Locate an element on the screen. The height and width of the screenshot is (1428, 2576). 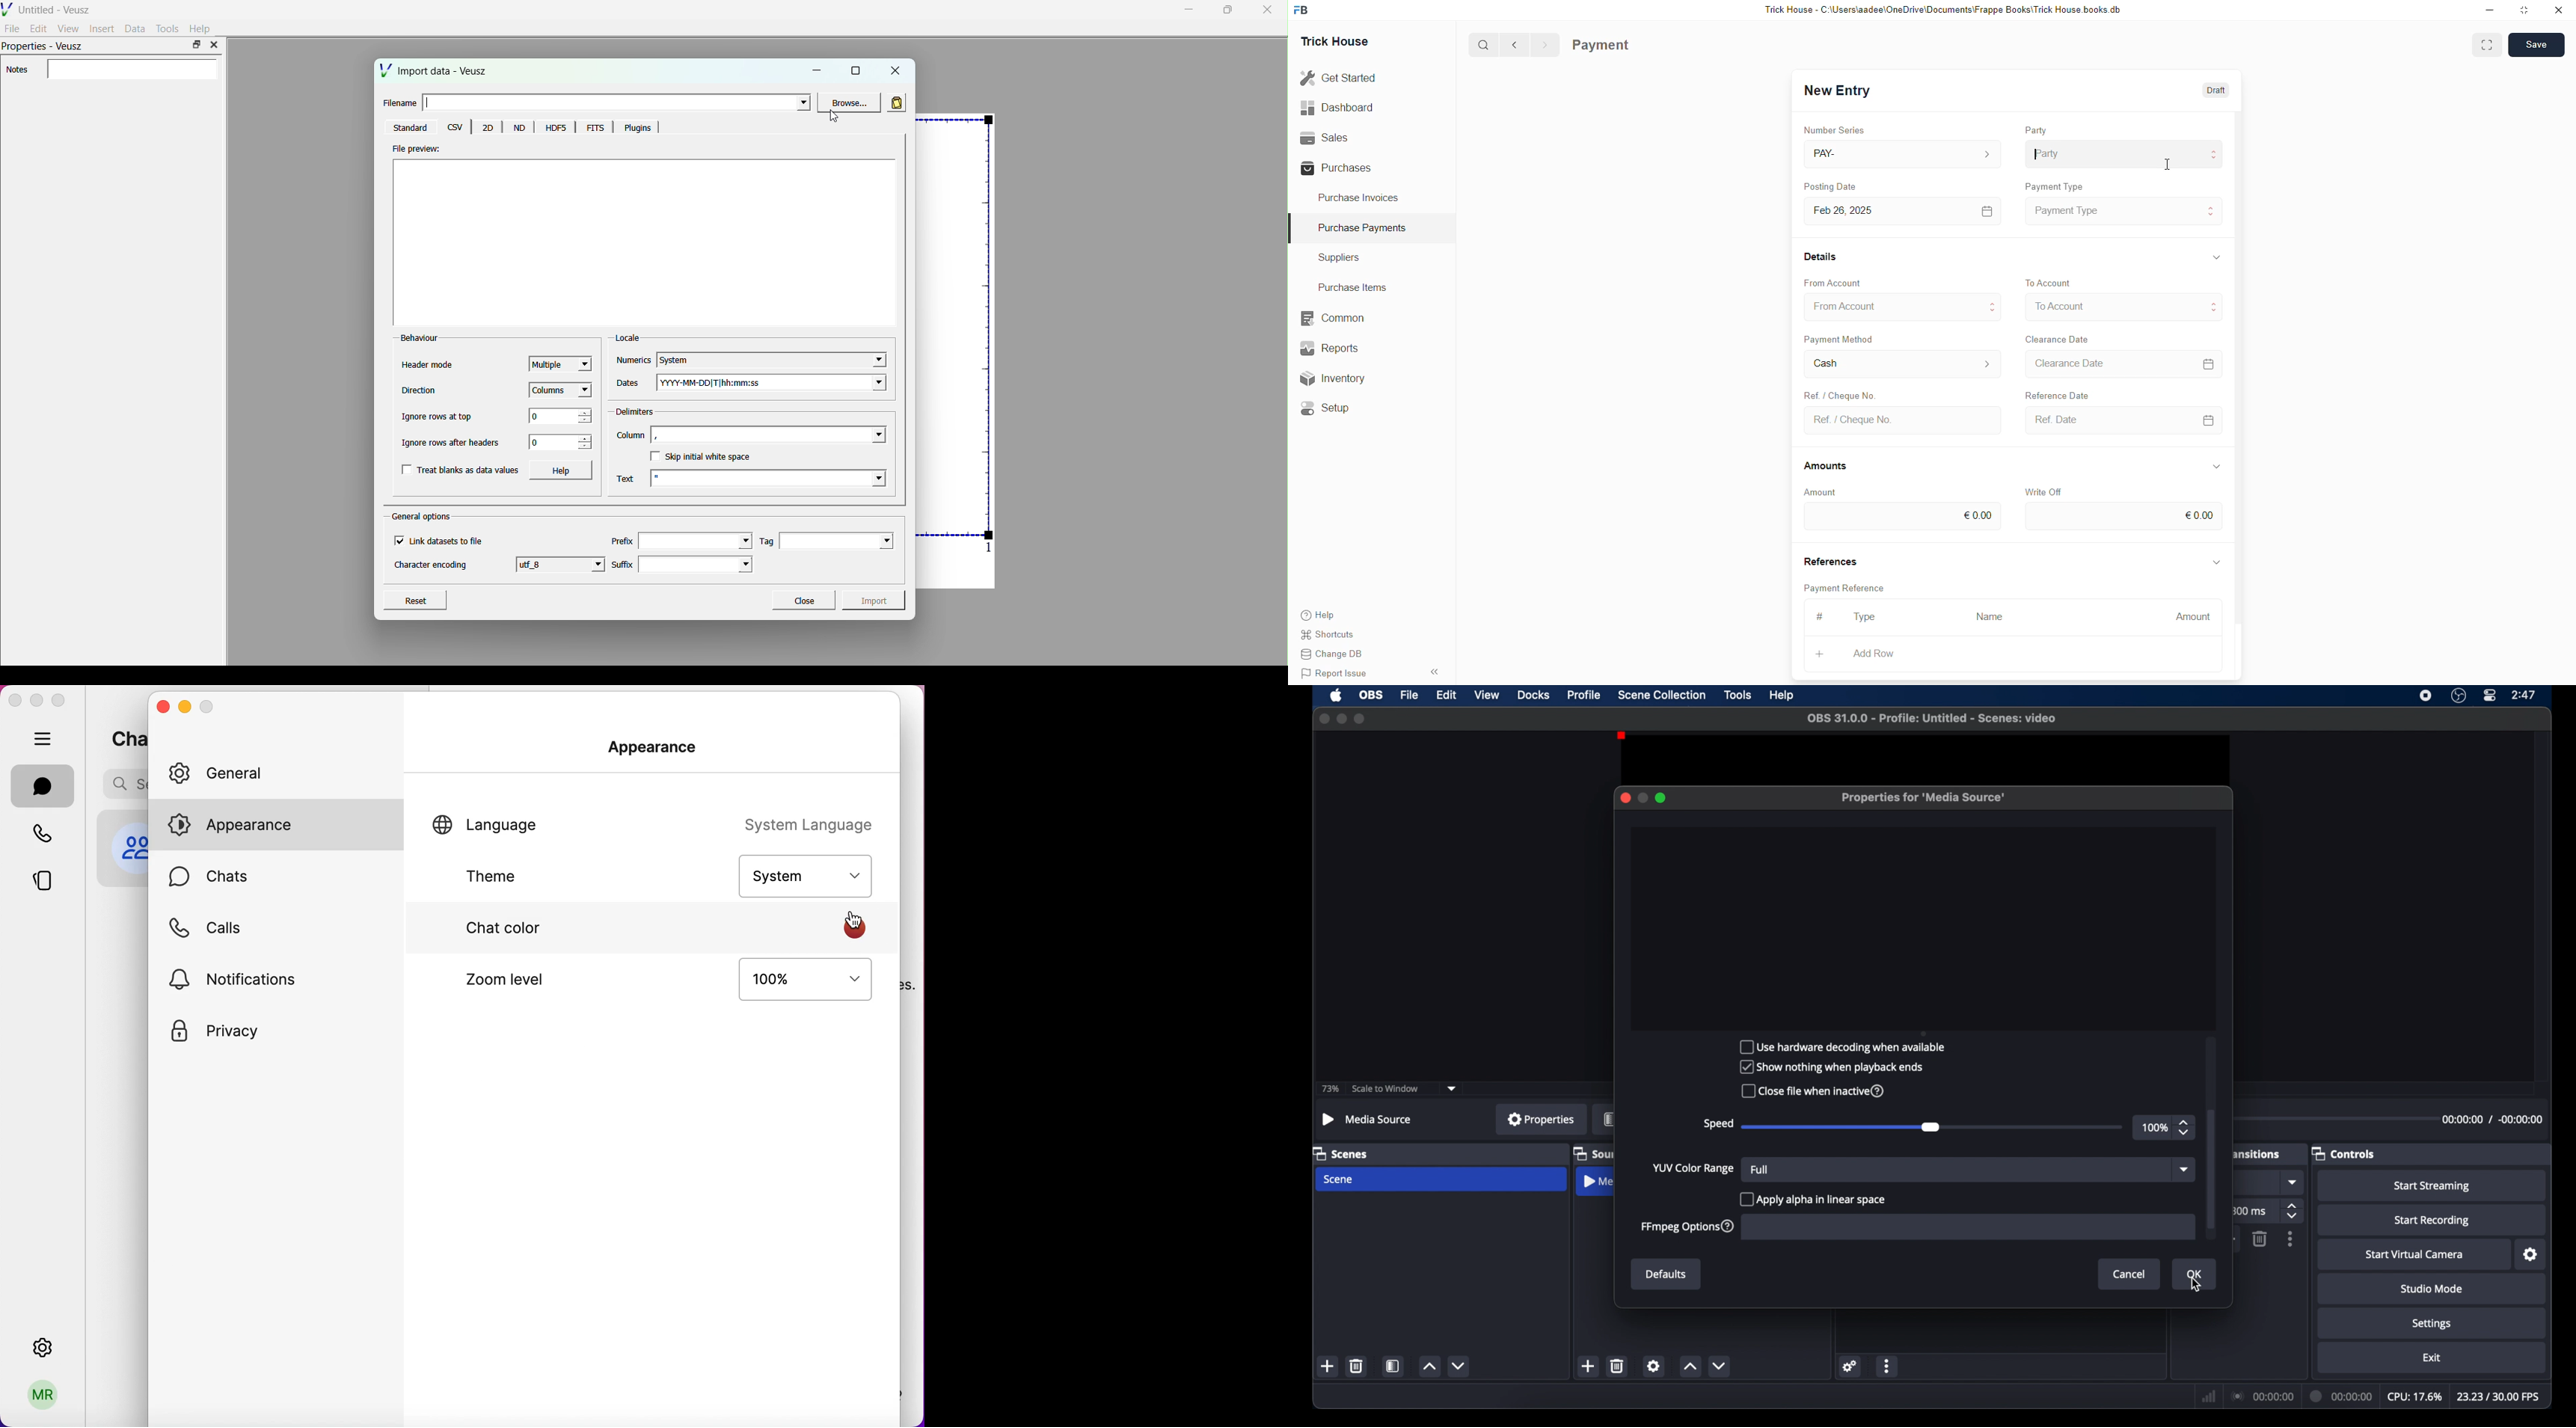
maximize is located at coordinates (1662, 798).